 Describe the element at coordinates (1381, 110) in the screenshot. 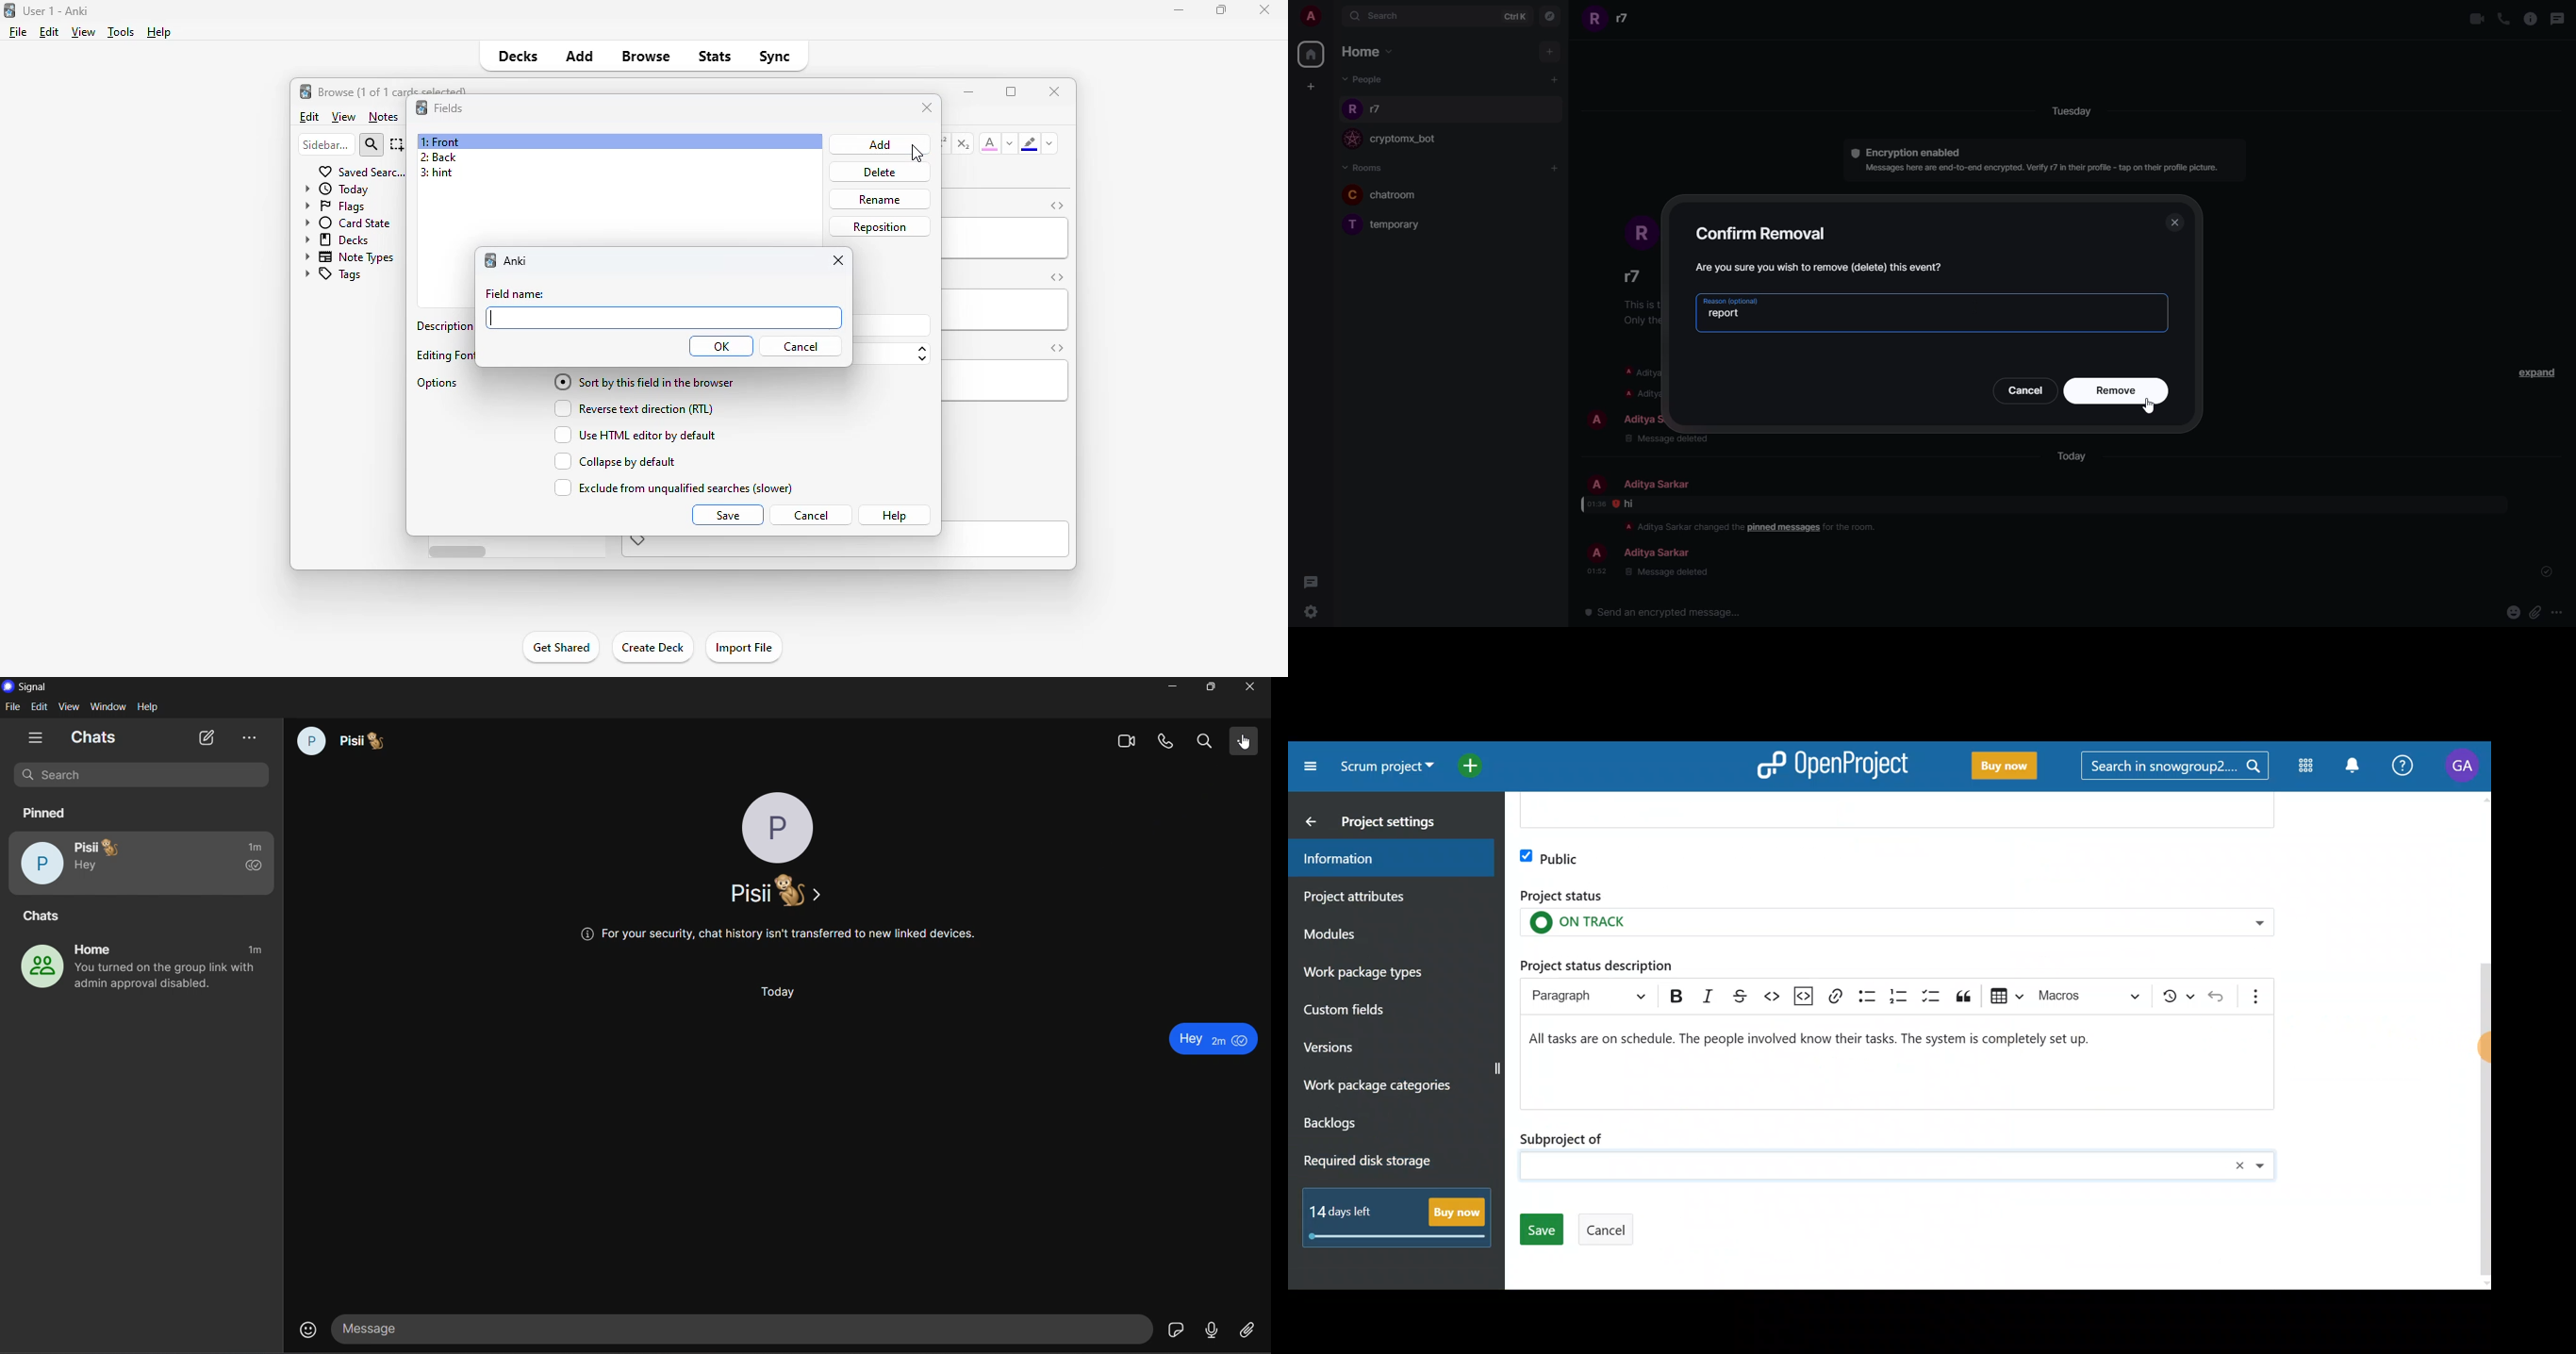

I see `people` at that location.